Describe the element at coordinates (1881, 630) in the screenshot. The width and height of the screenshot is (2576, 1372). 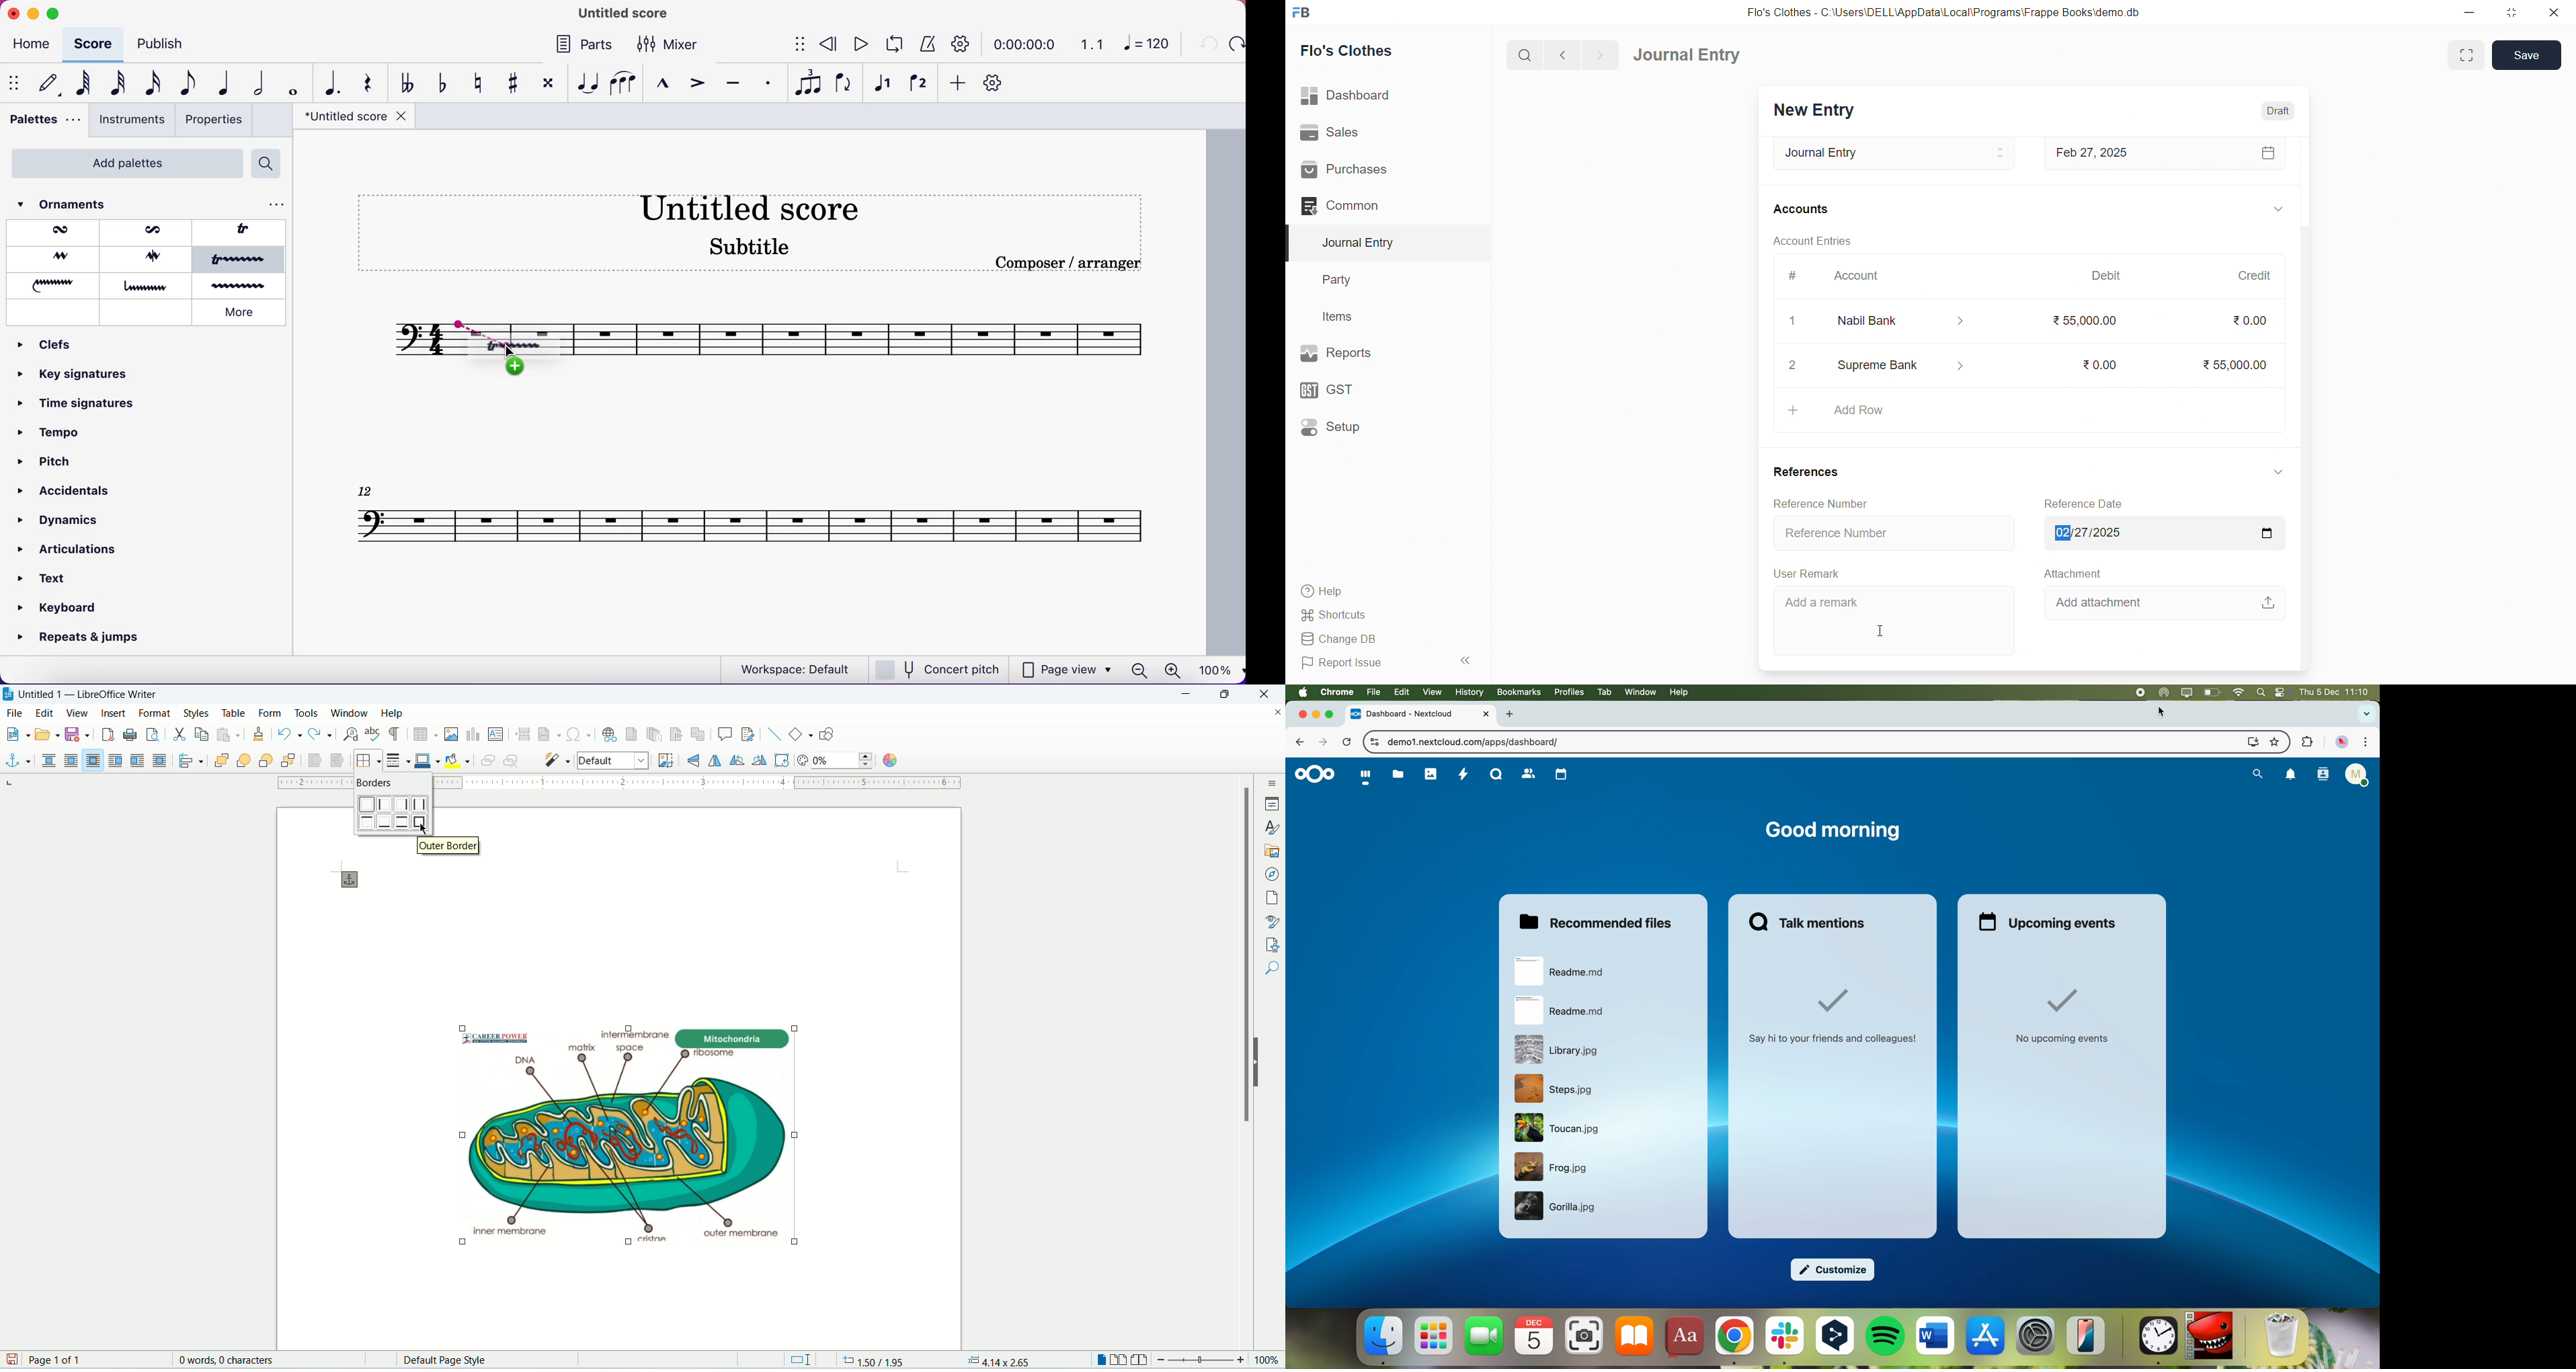
I see `cursor` at that location.